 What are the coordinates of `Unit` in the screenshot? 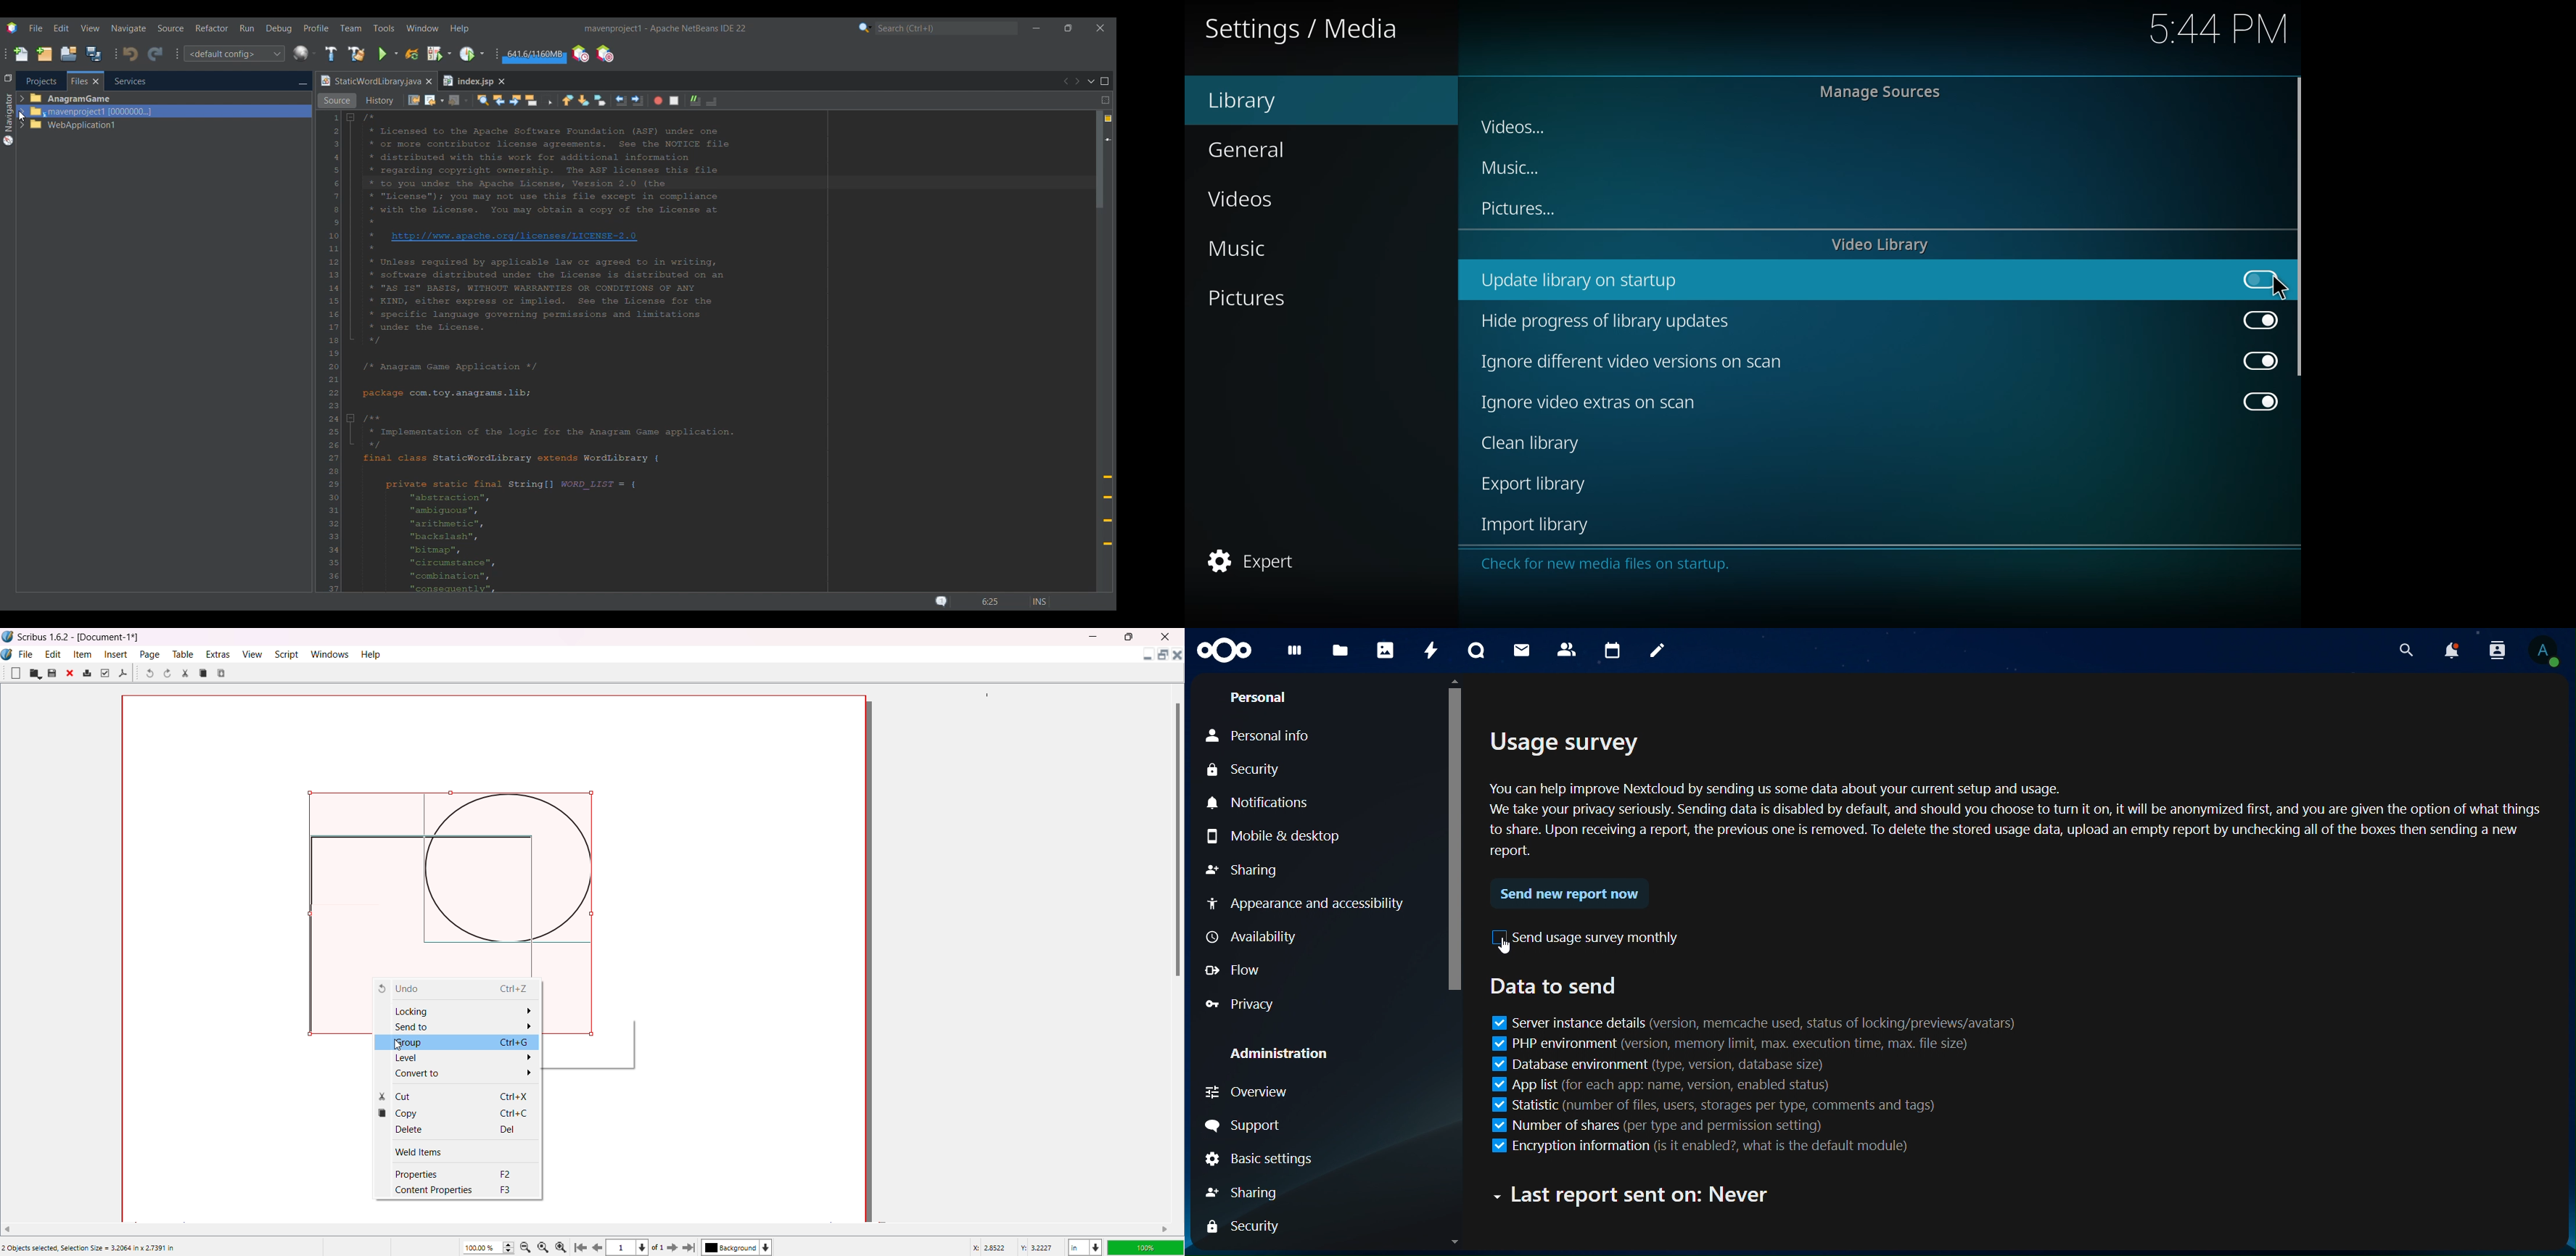 It's located at (1084, 1246).